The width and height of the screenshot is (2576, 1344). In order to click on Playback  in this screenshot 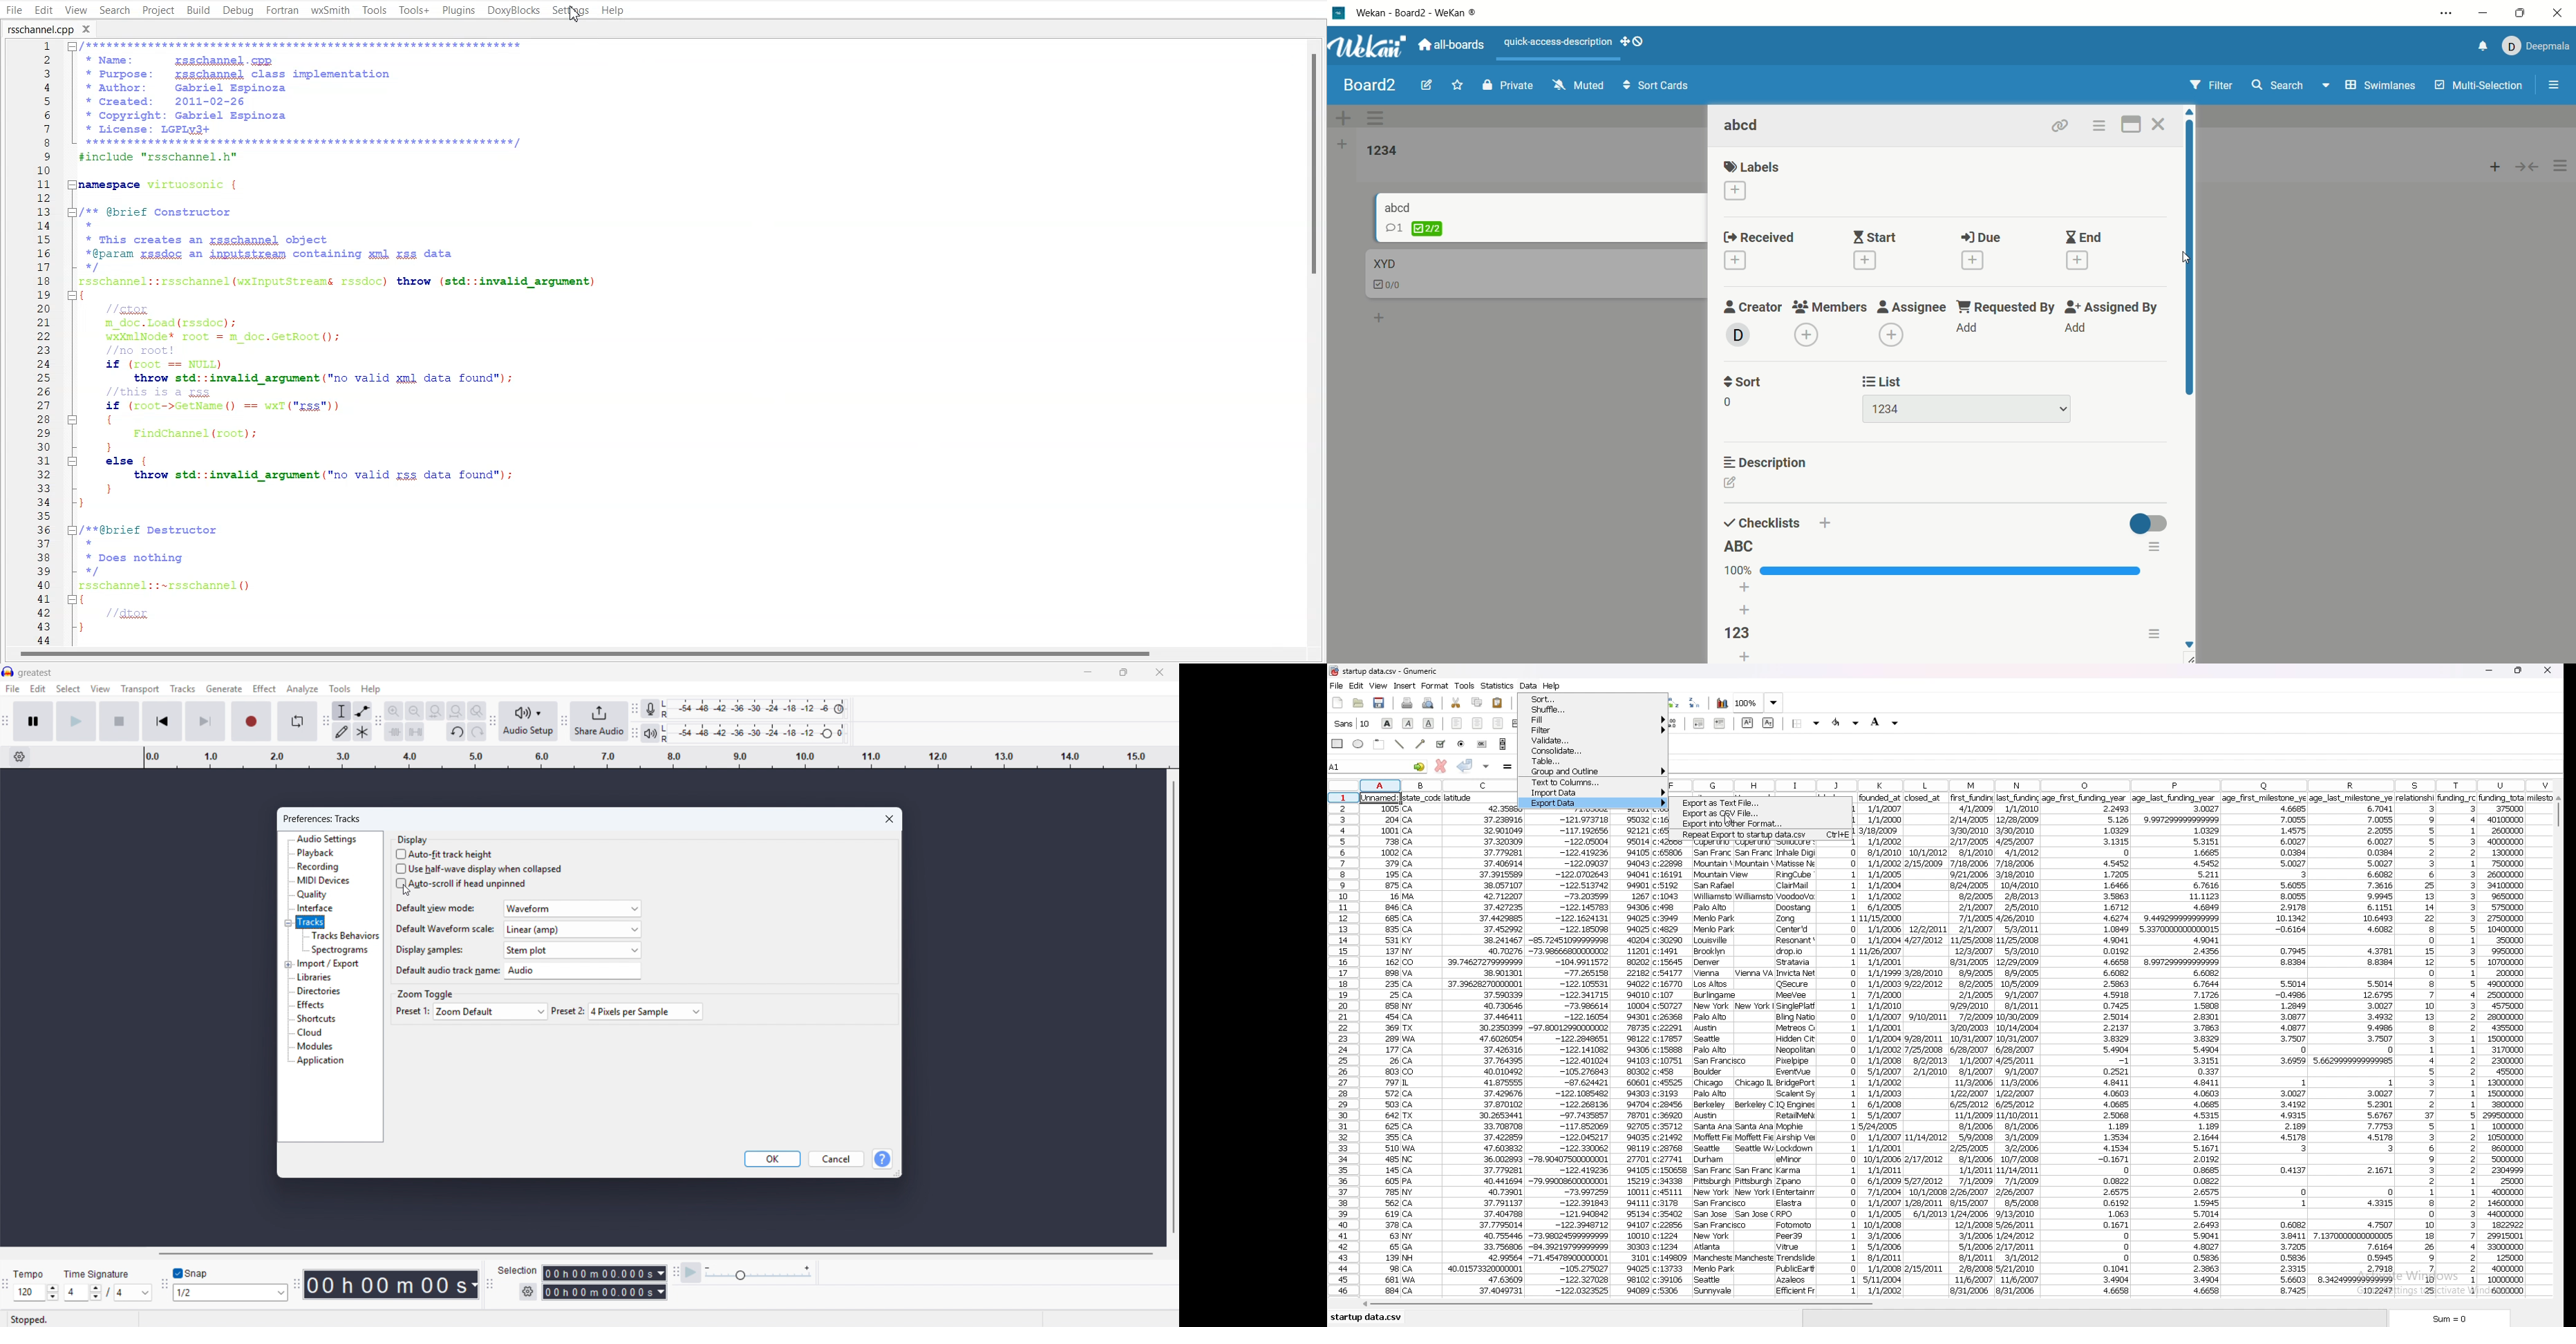, I will do `click(316, 853)`.